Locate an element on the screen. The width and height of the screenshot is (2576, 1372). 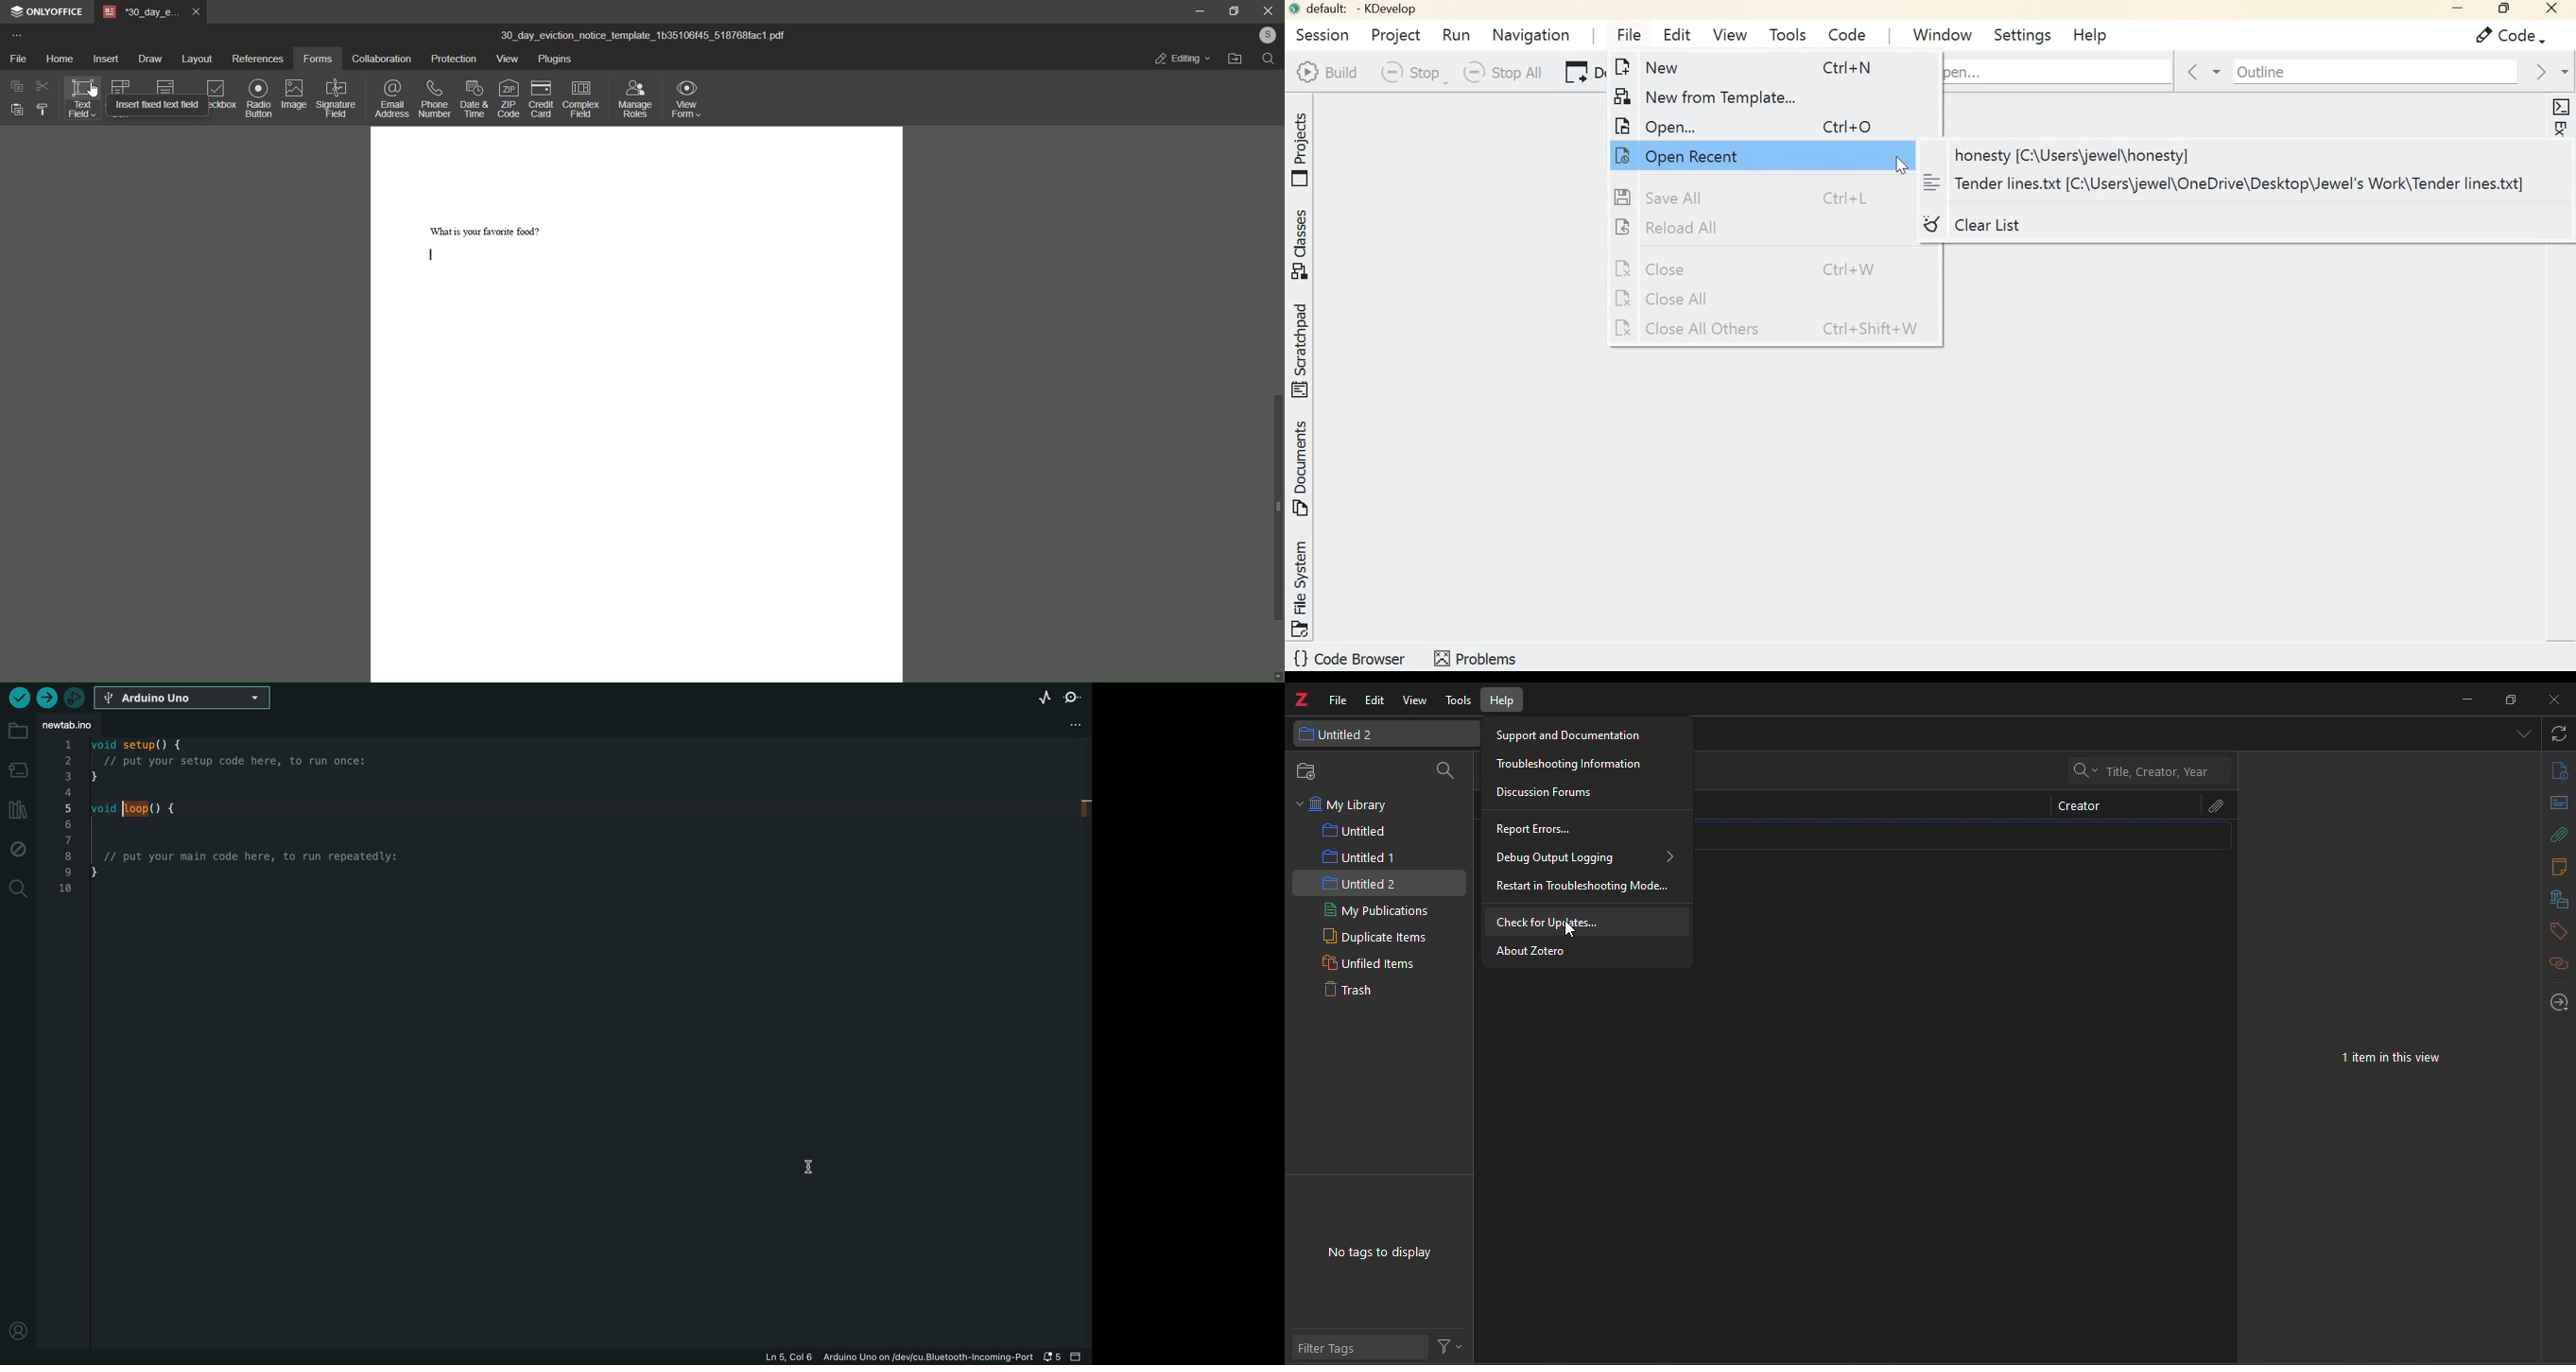
creator is located at coordinates (2079, 806).